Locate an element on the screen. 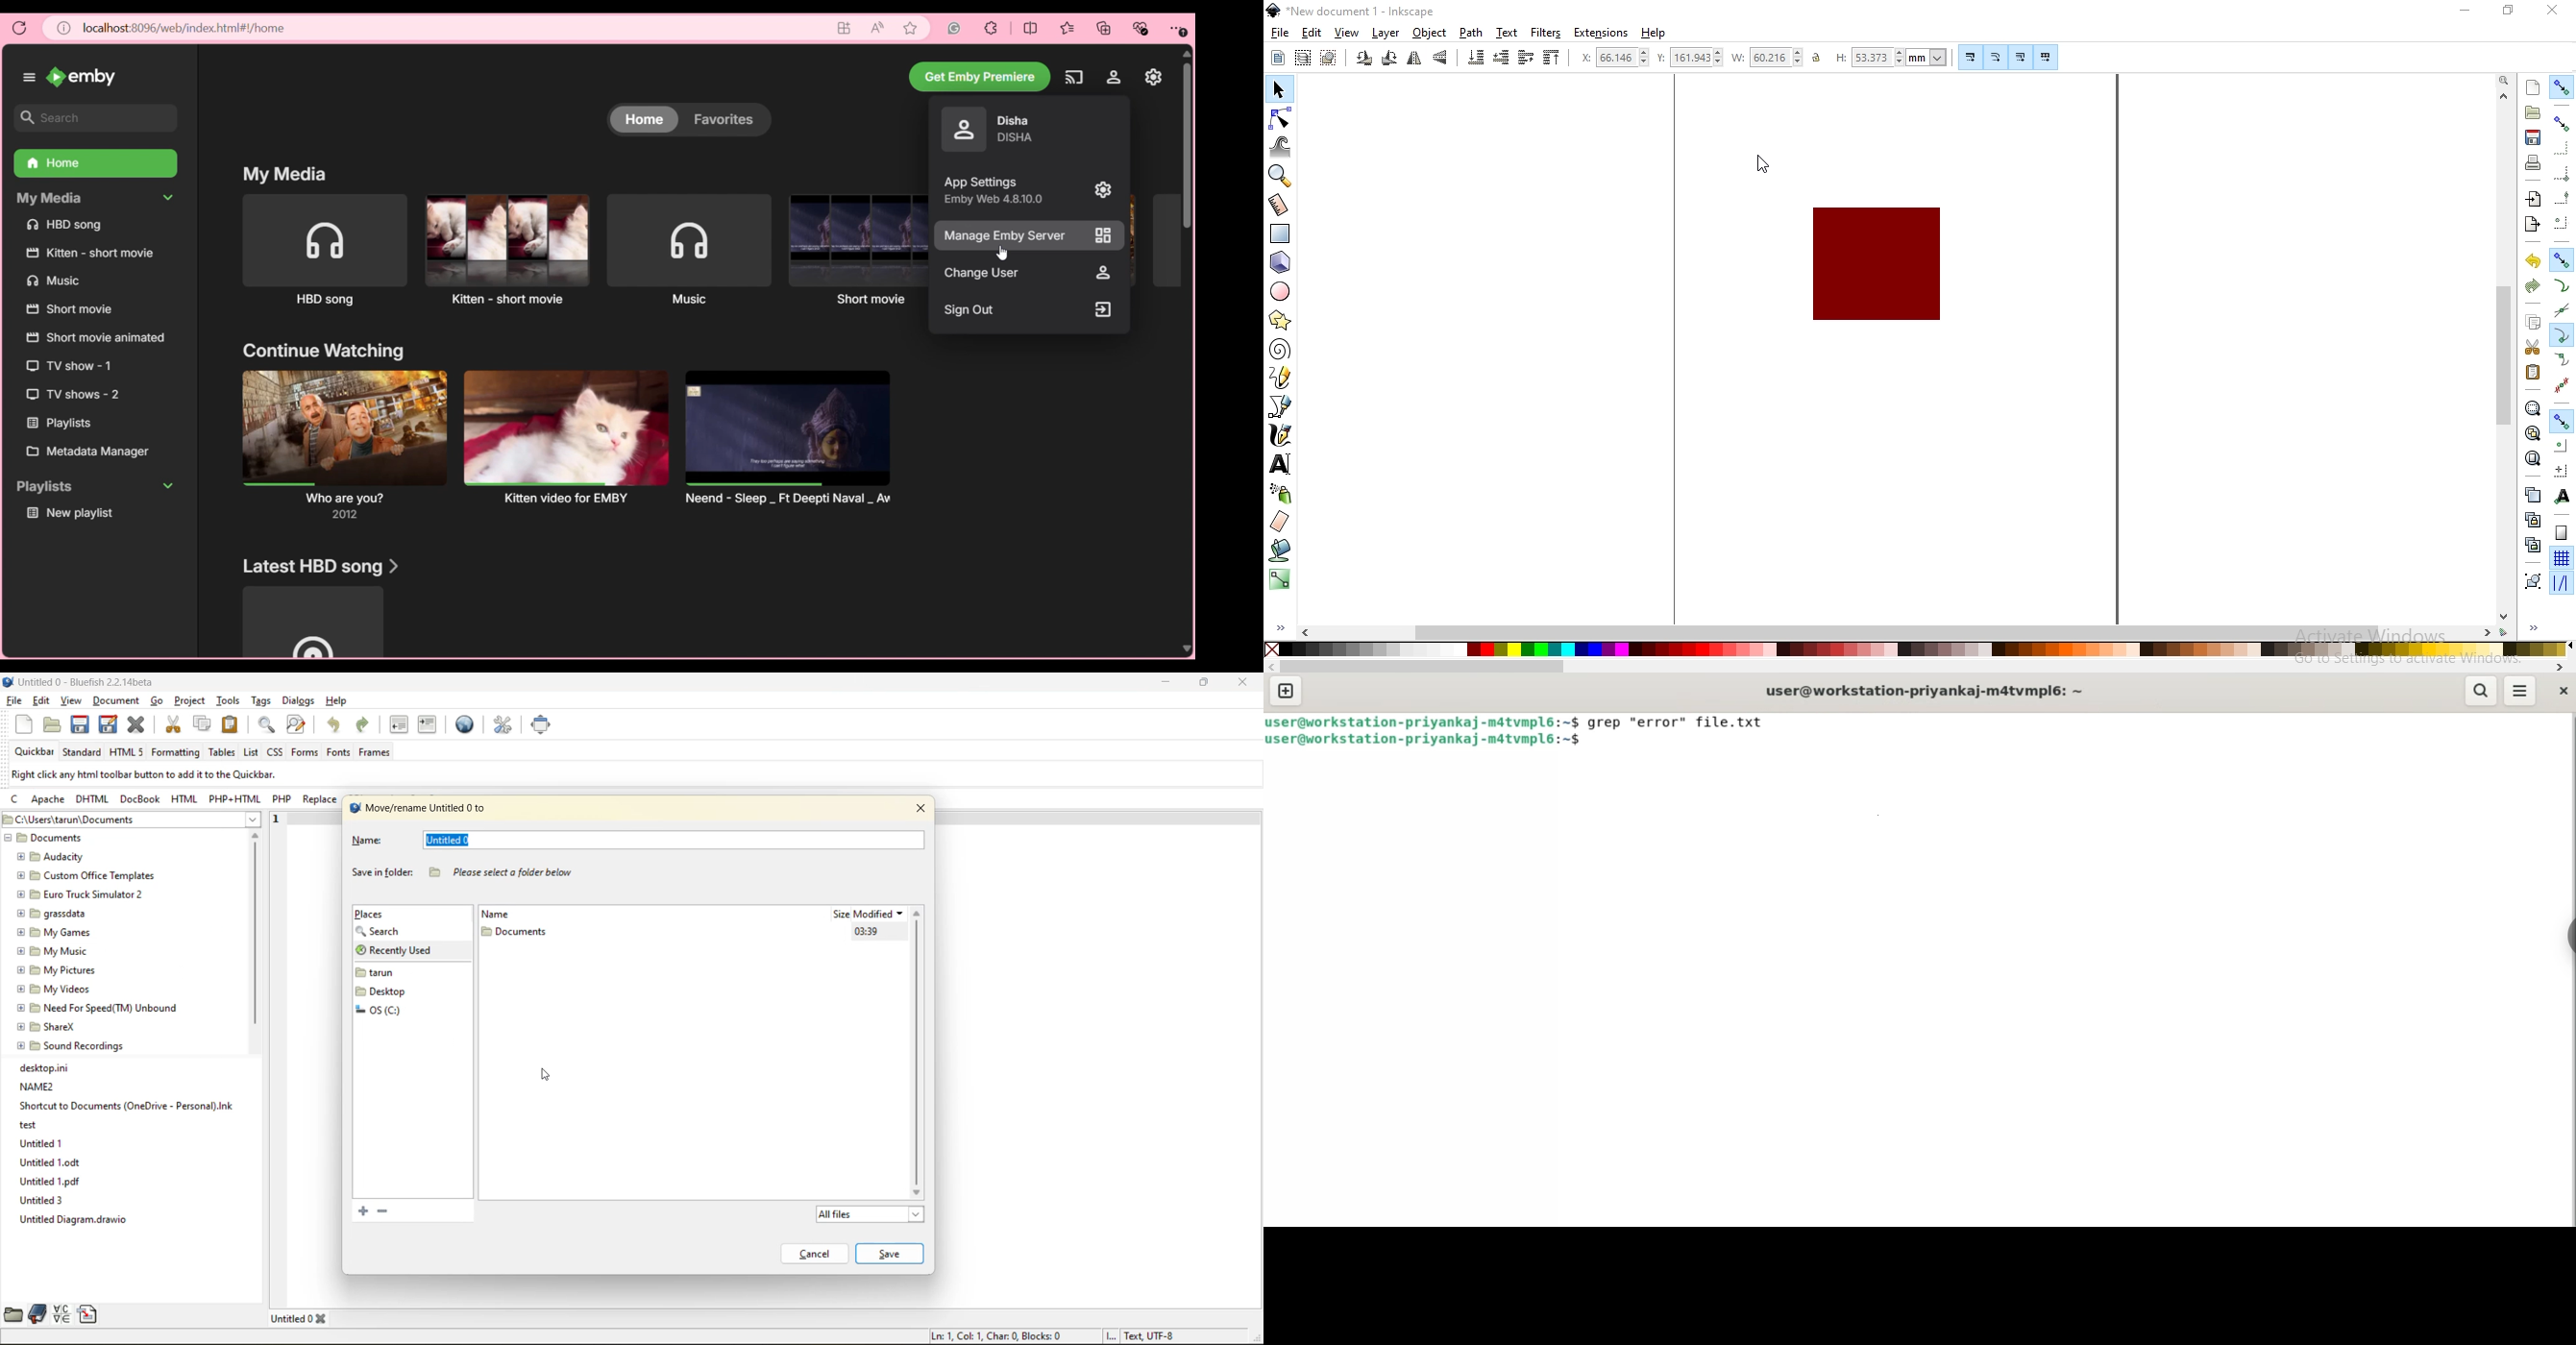 The width and height of the screenshot is (2576, 1372). snap to path intersections is located at coordinates (2561, 311).